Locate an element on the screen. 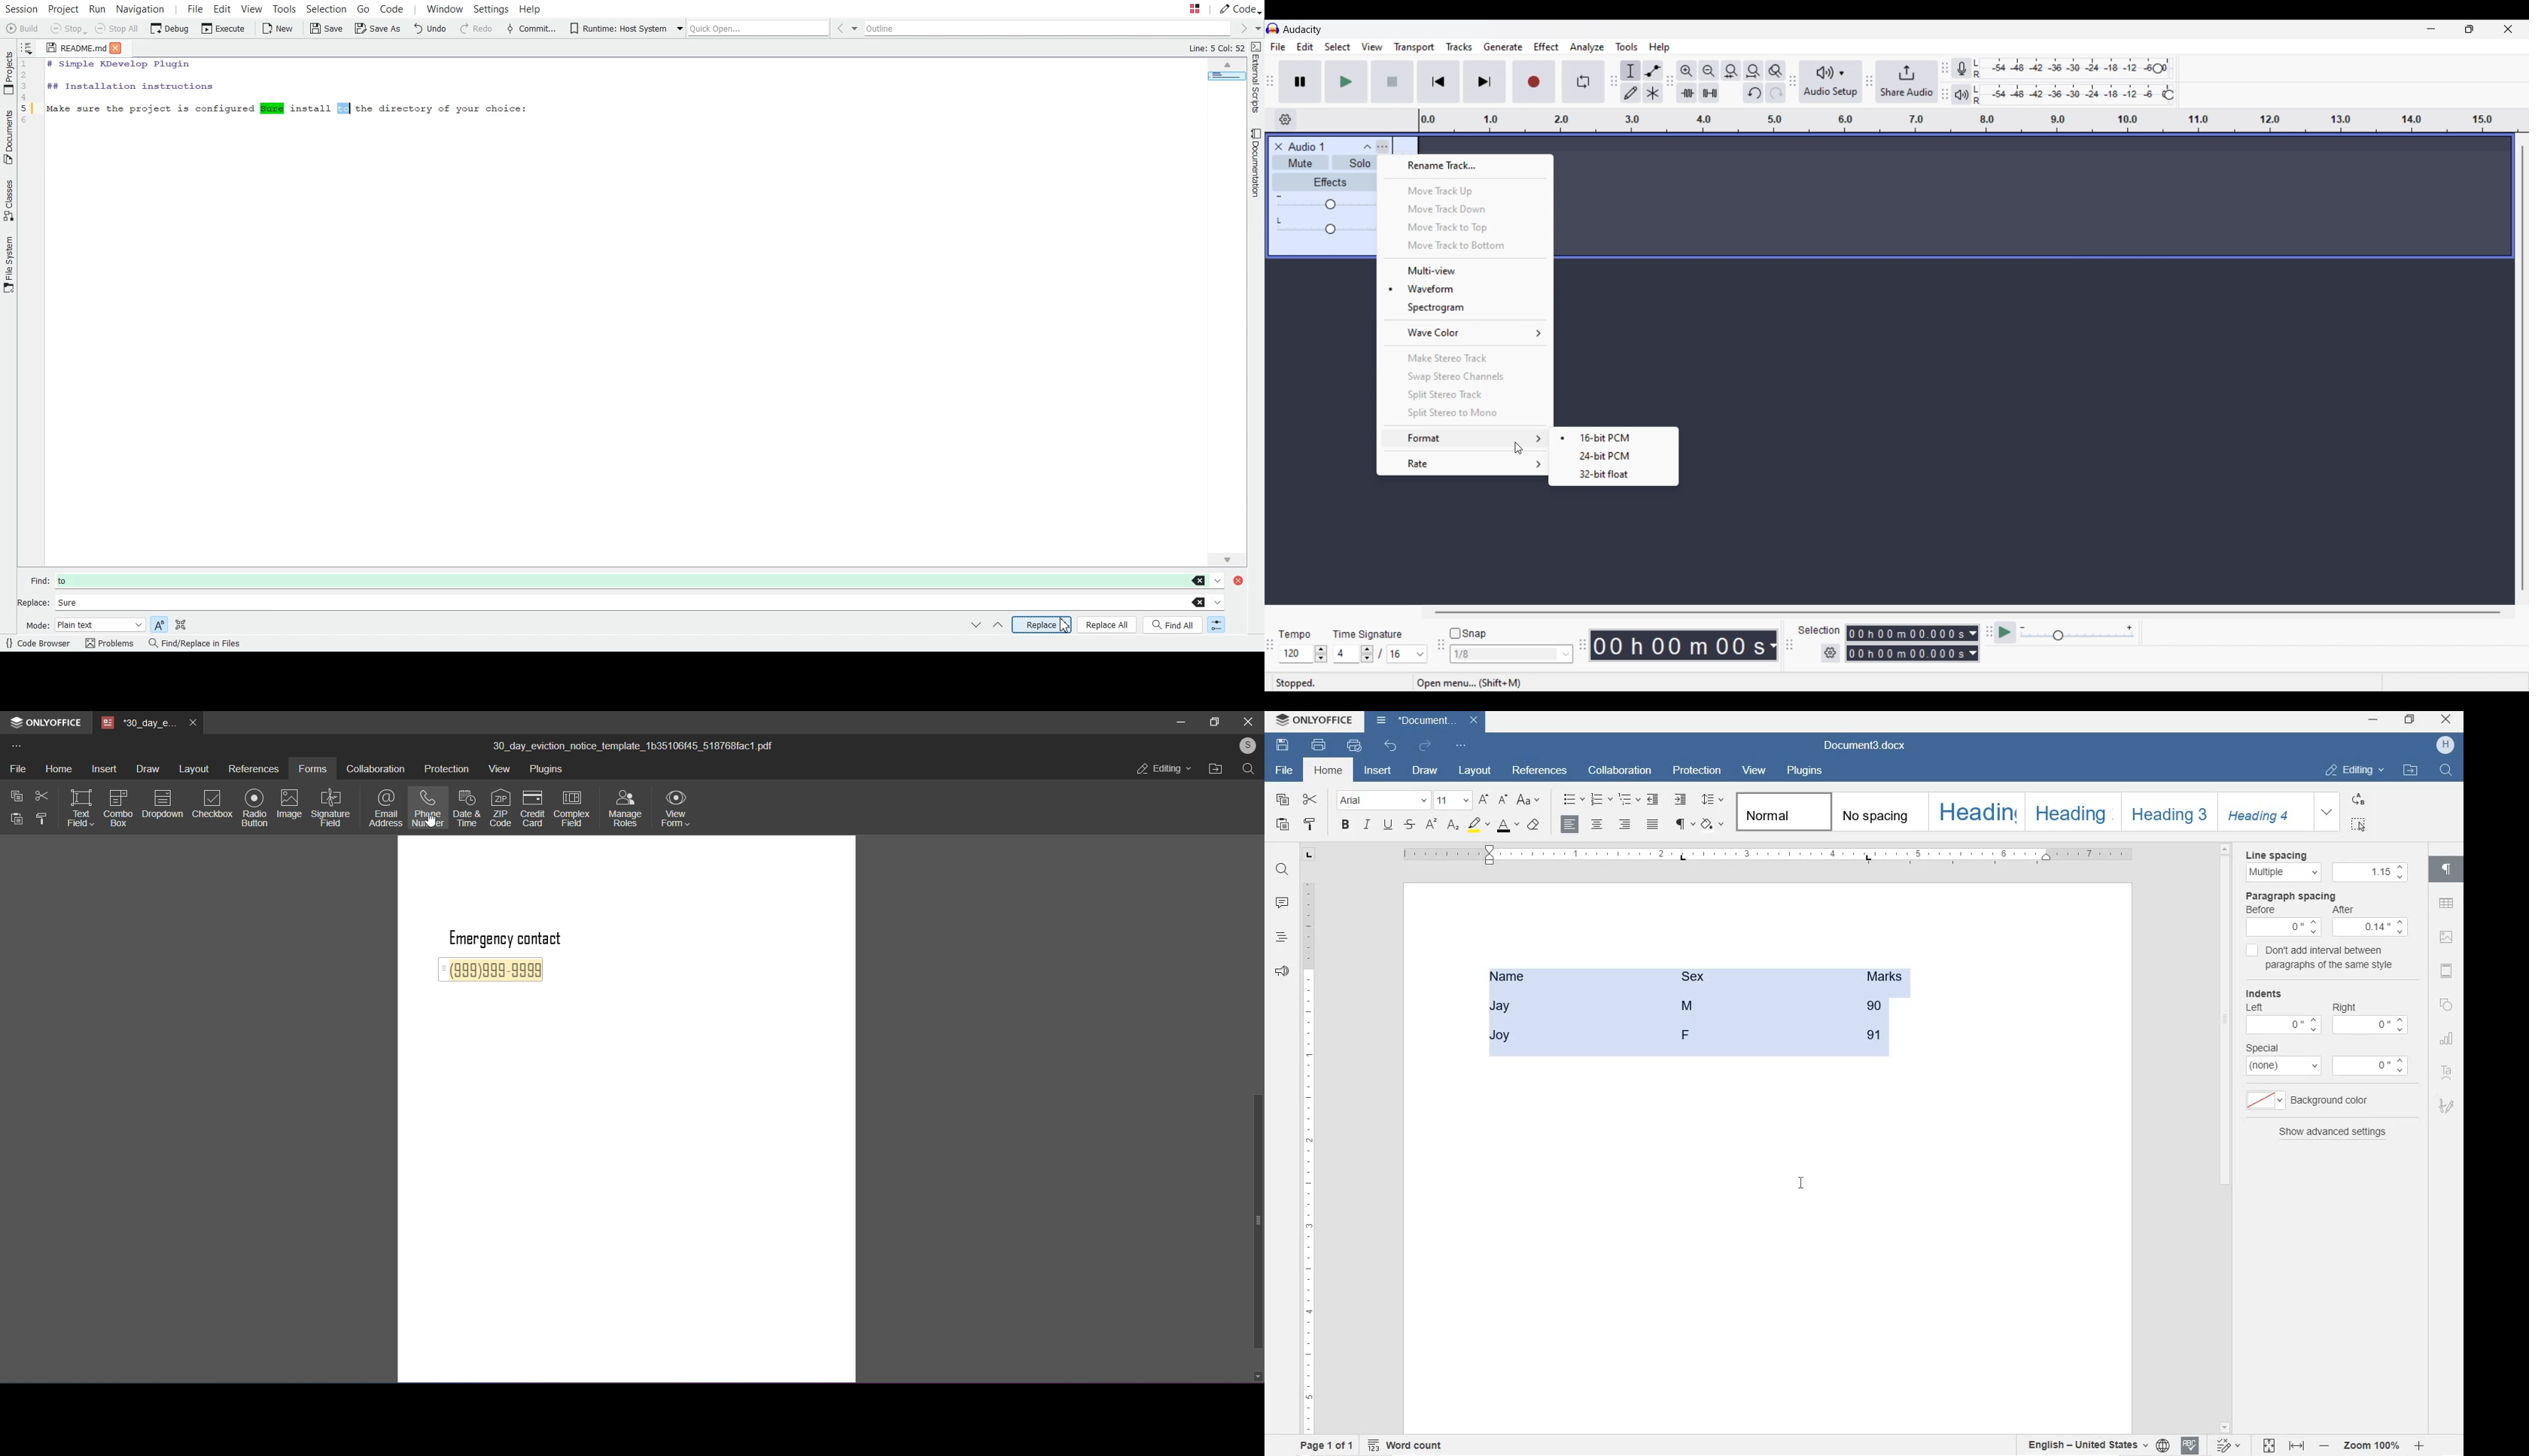 This screenshot has height=1456, width=2548. Redo is located at coordinates (1775, 92).